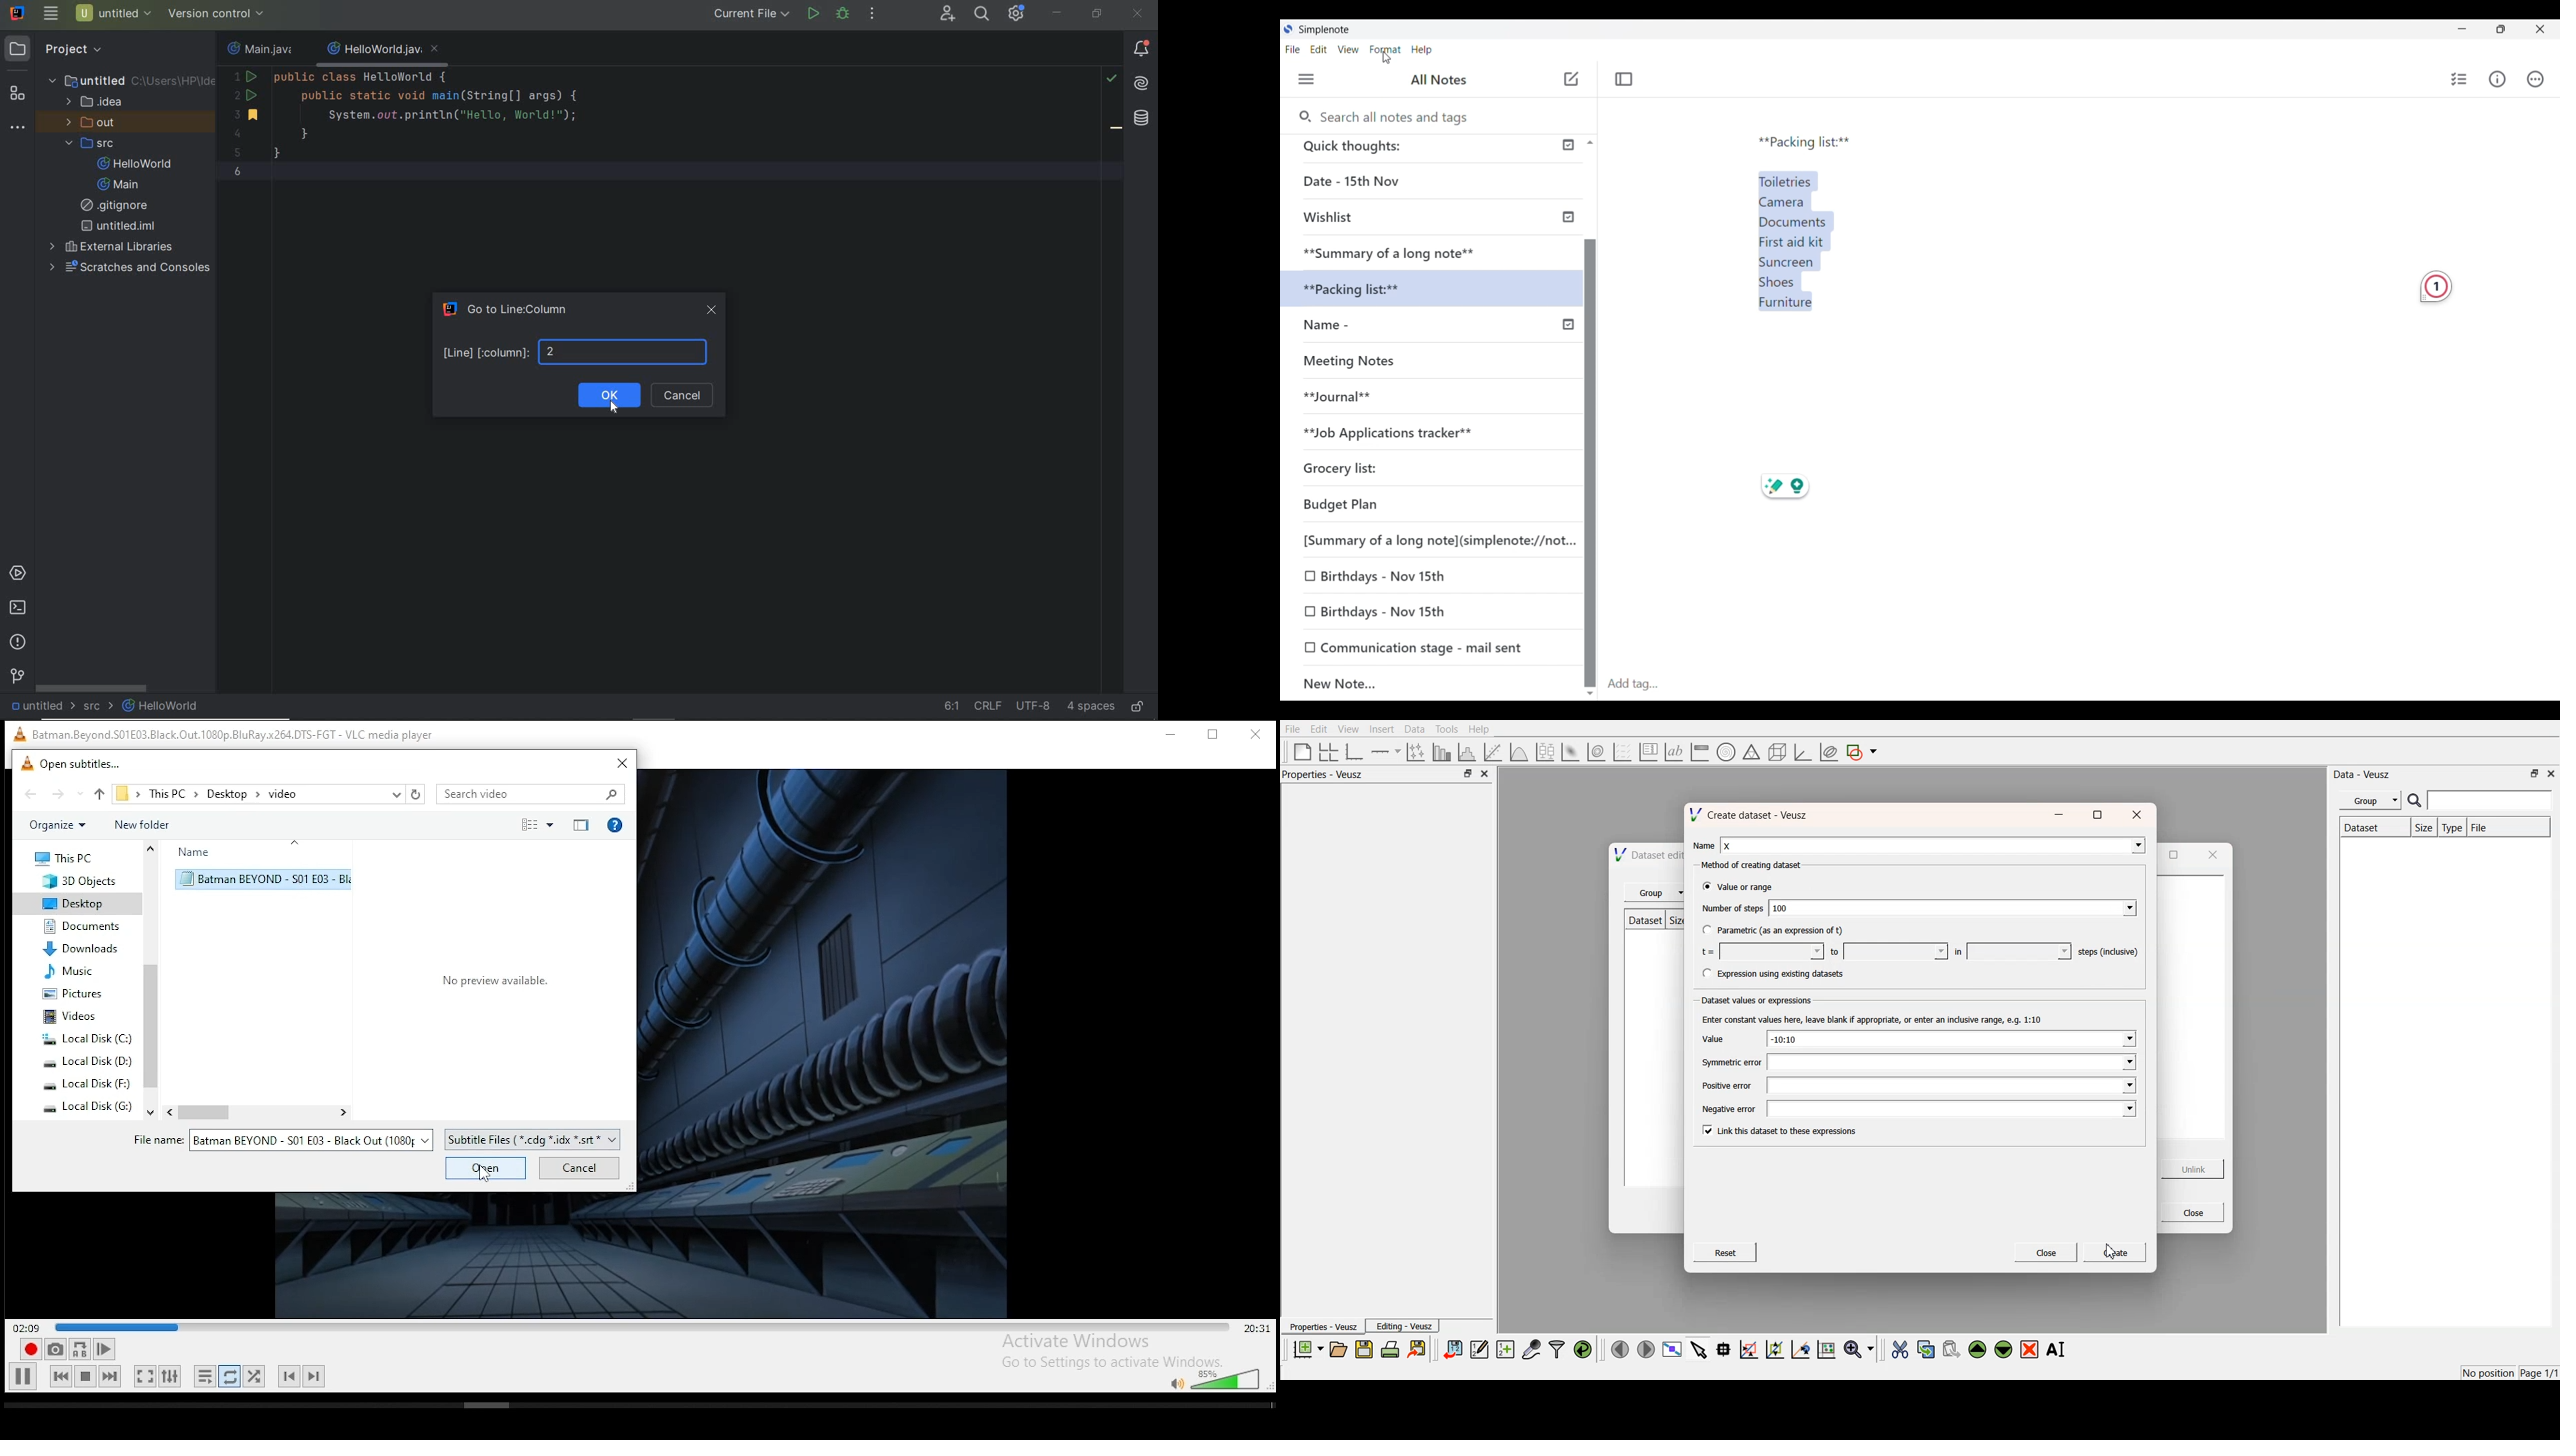 Image resolution: width=2576 pixels, height=1456 pixels. What do you see at coordinates (552, 353) in the screenshot?
I see `number` at bounding box center [552, 353].